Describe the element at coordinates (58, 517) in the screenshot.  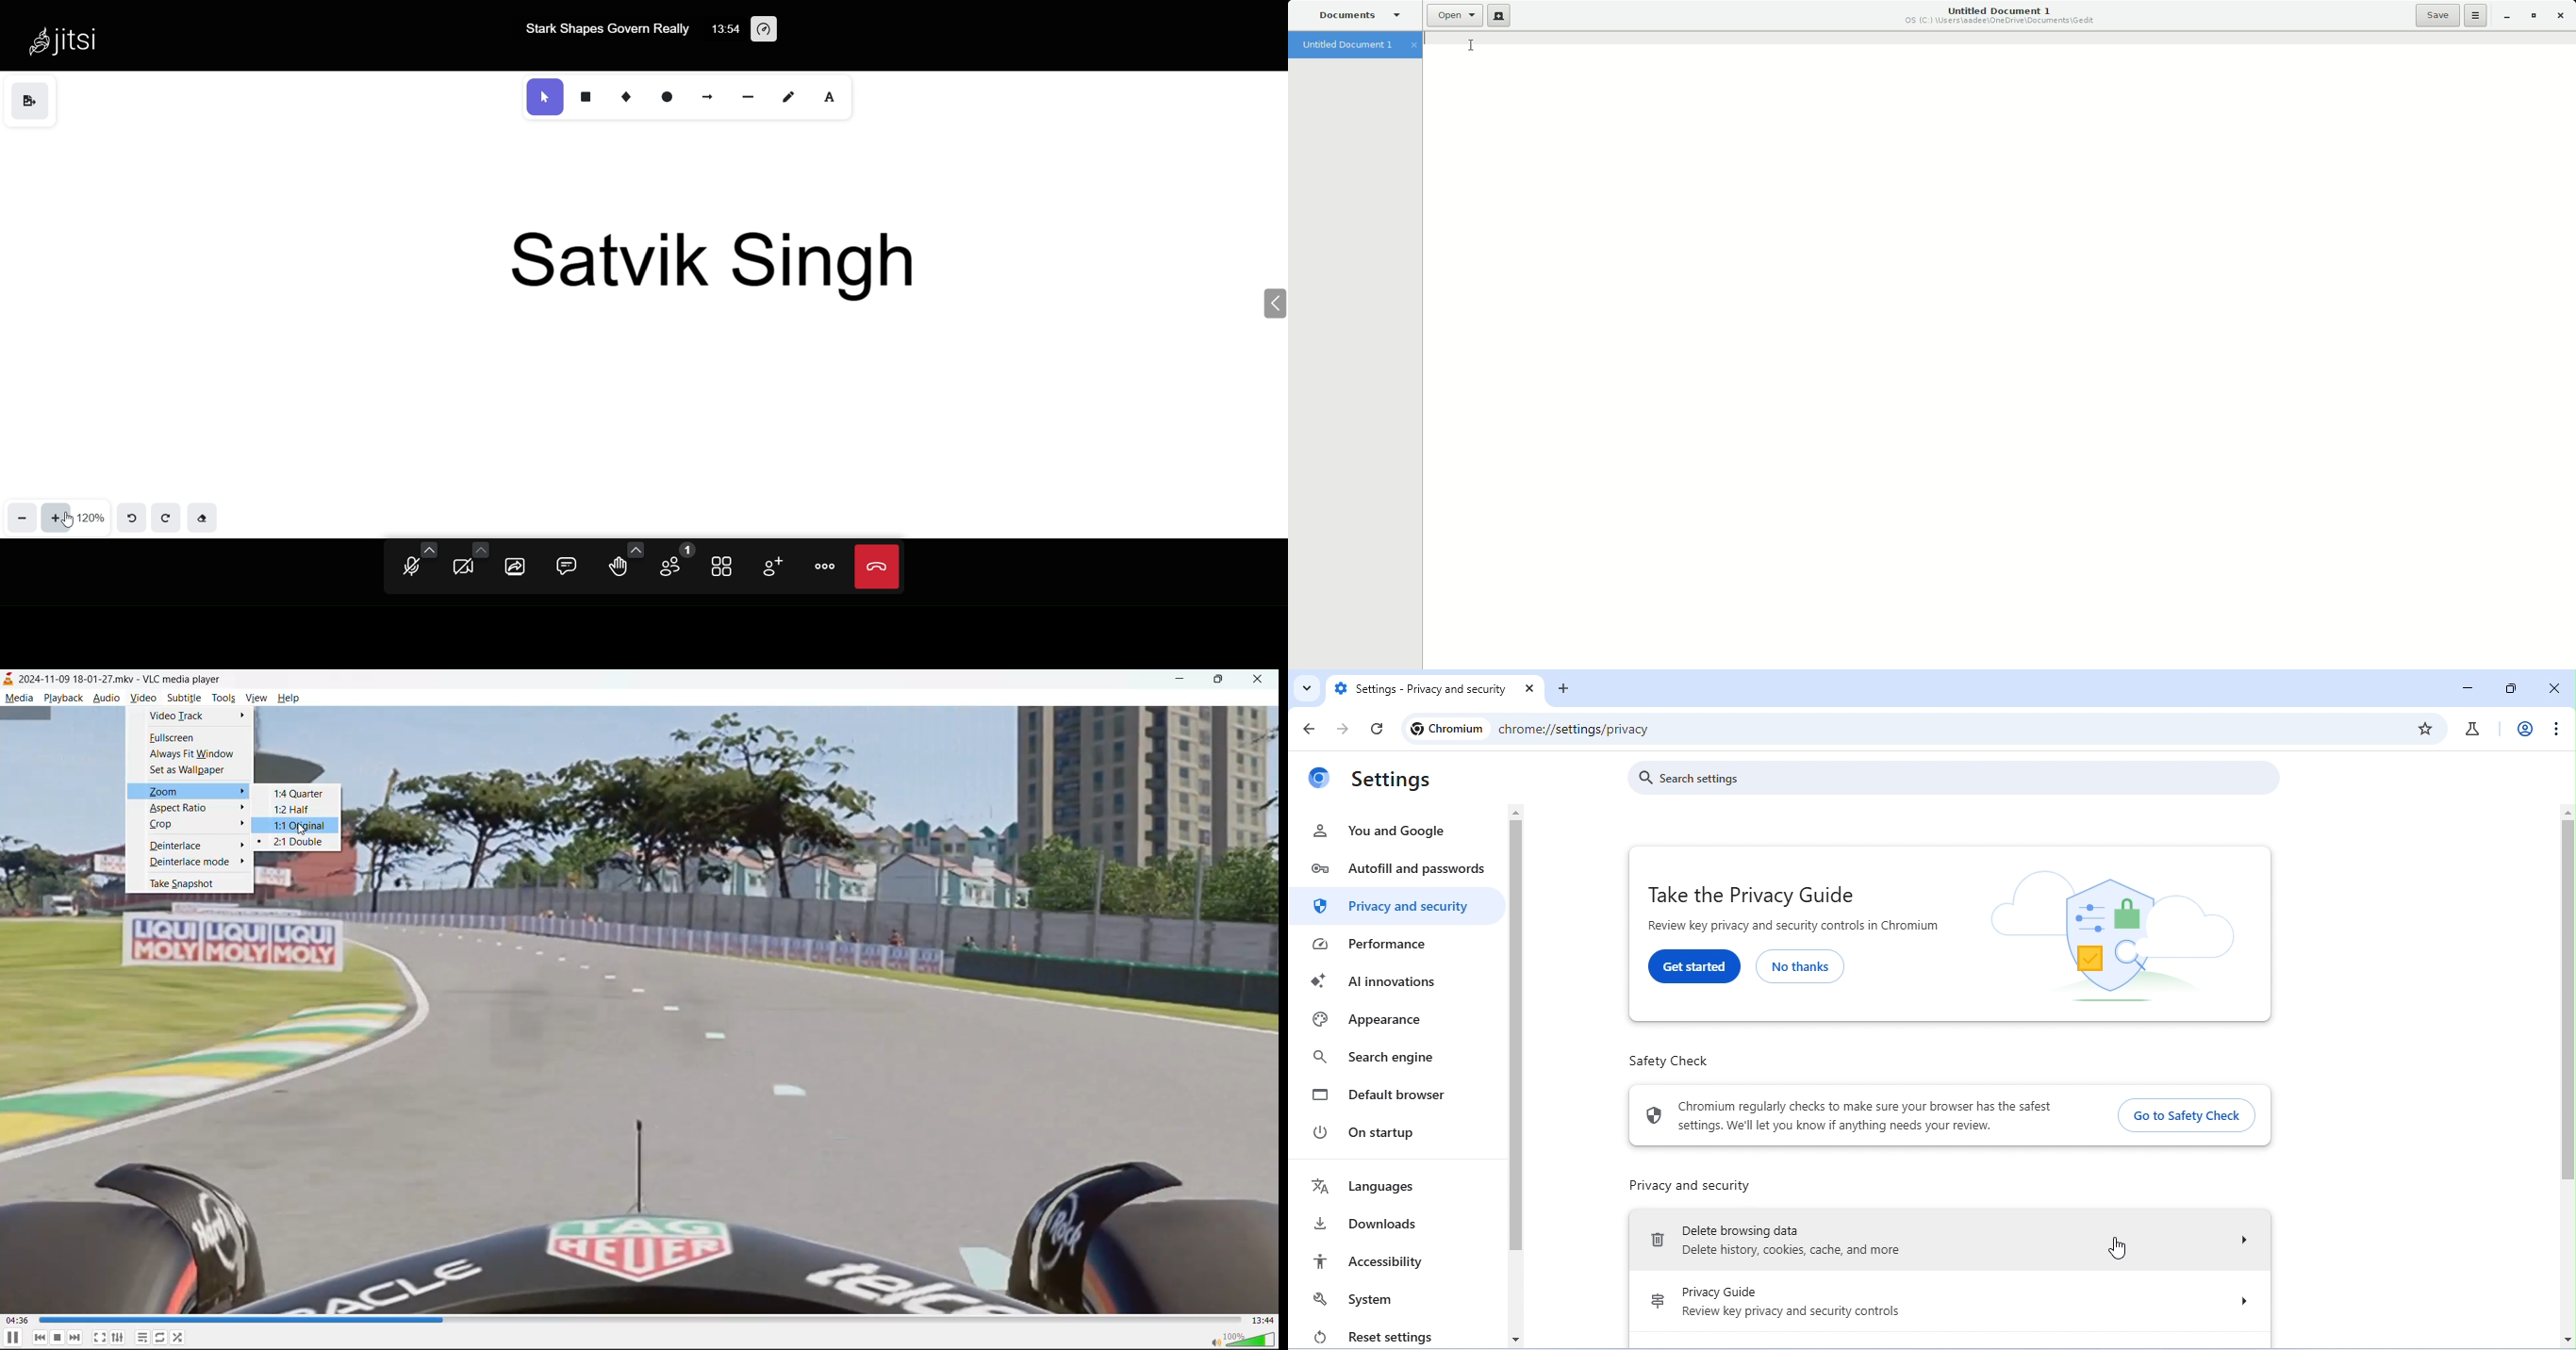
I see `zoom in` at that location.